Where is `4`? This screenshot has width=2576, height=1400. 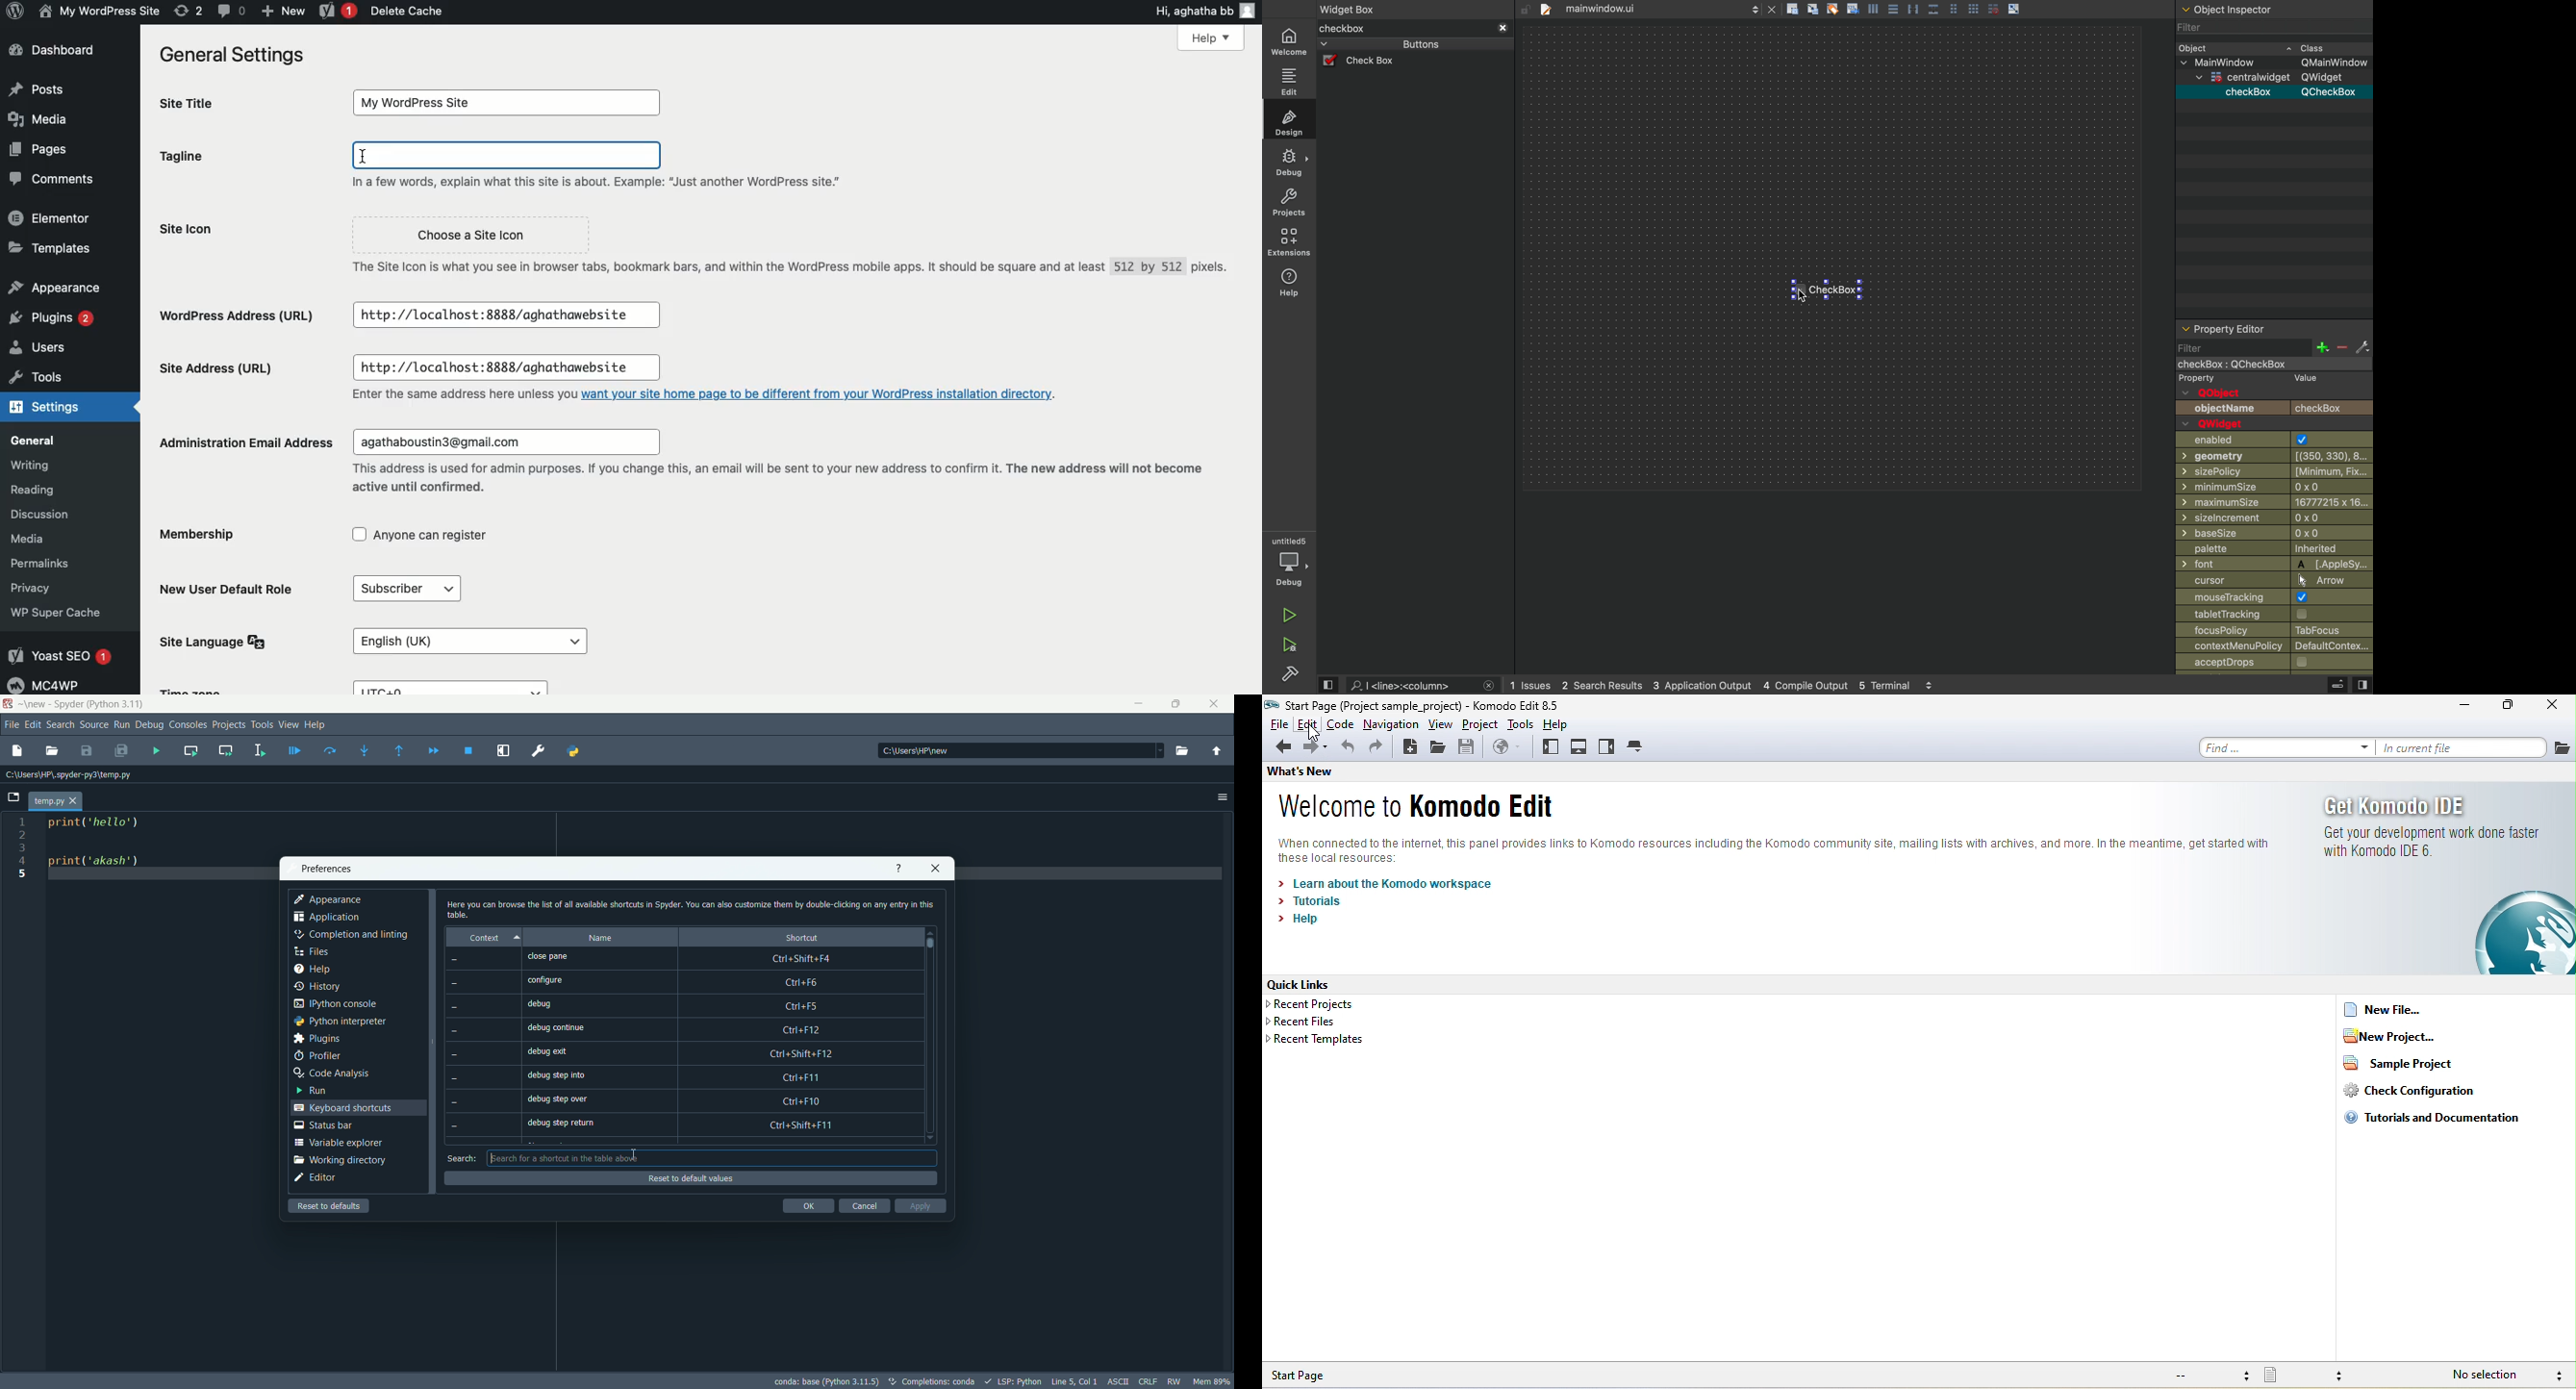
4 is located at coordinates (24, 863).